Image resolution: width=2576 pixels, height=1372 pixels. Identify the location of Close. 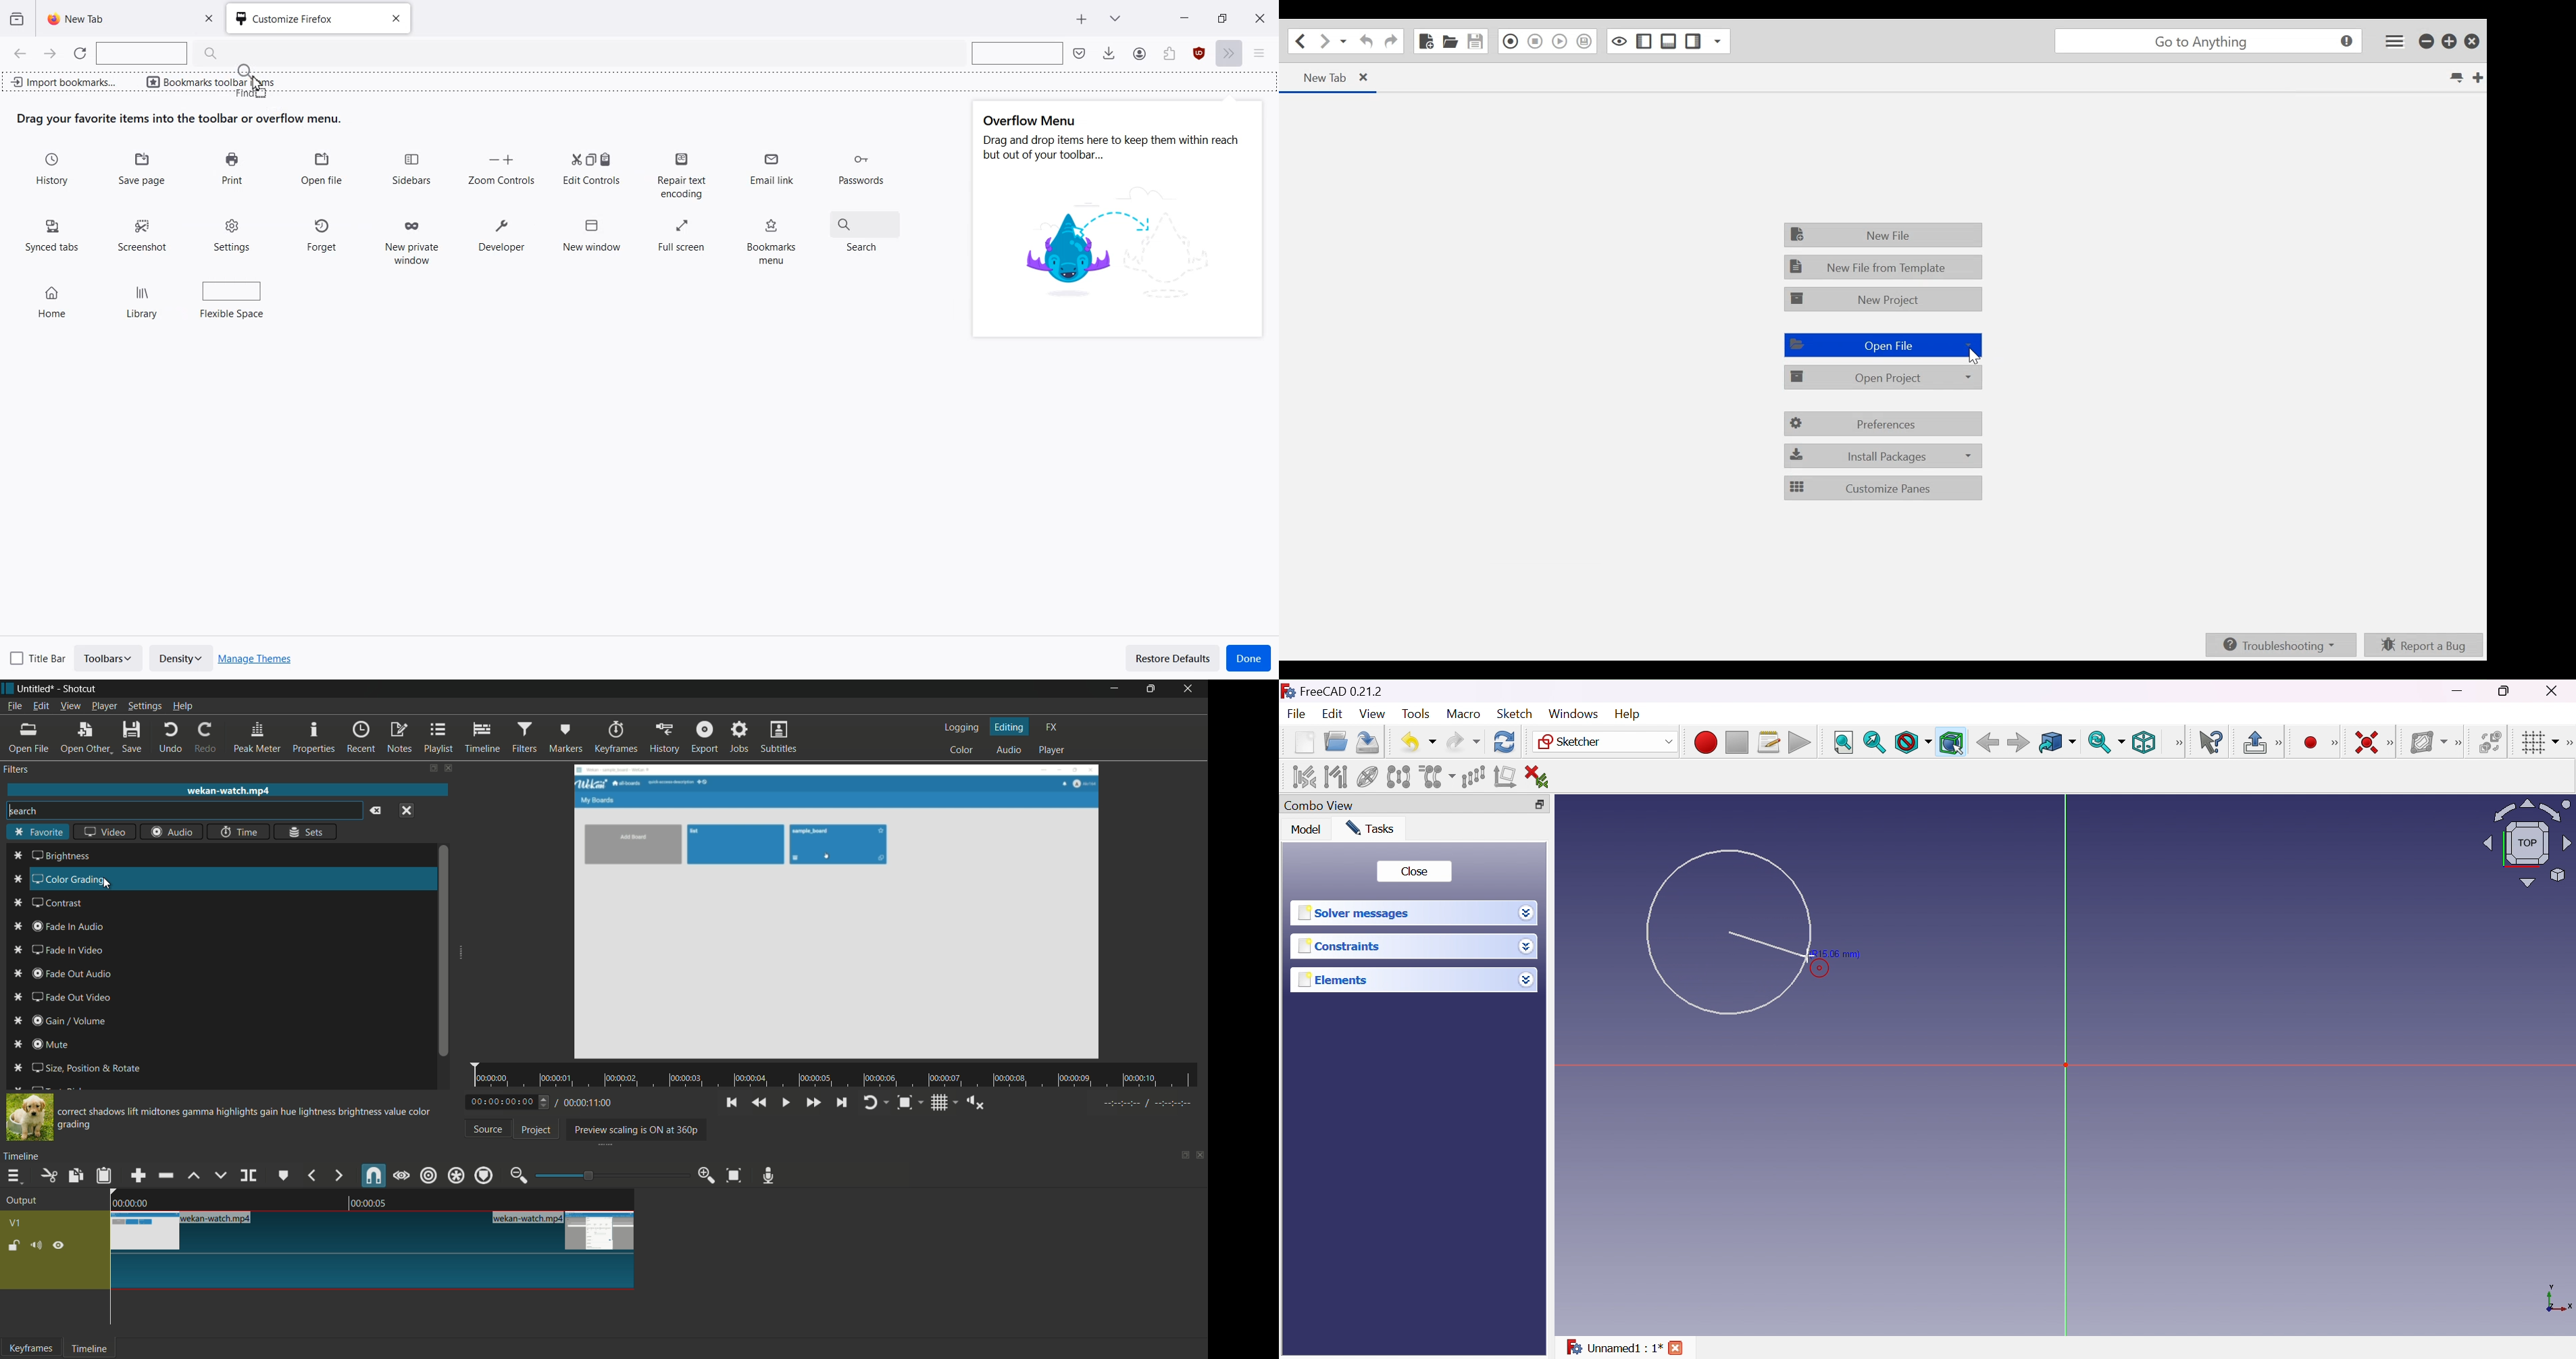
(2473, 42).